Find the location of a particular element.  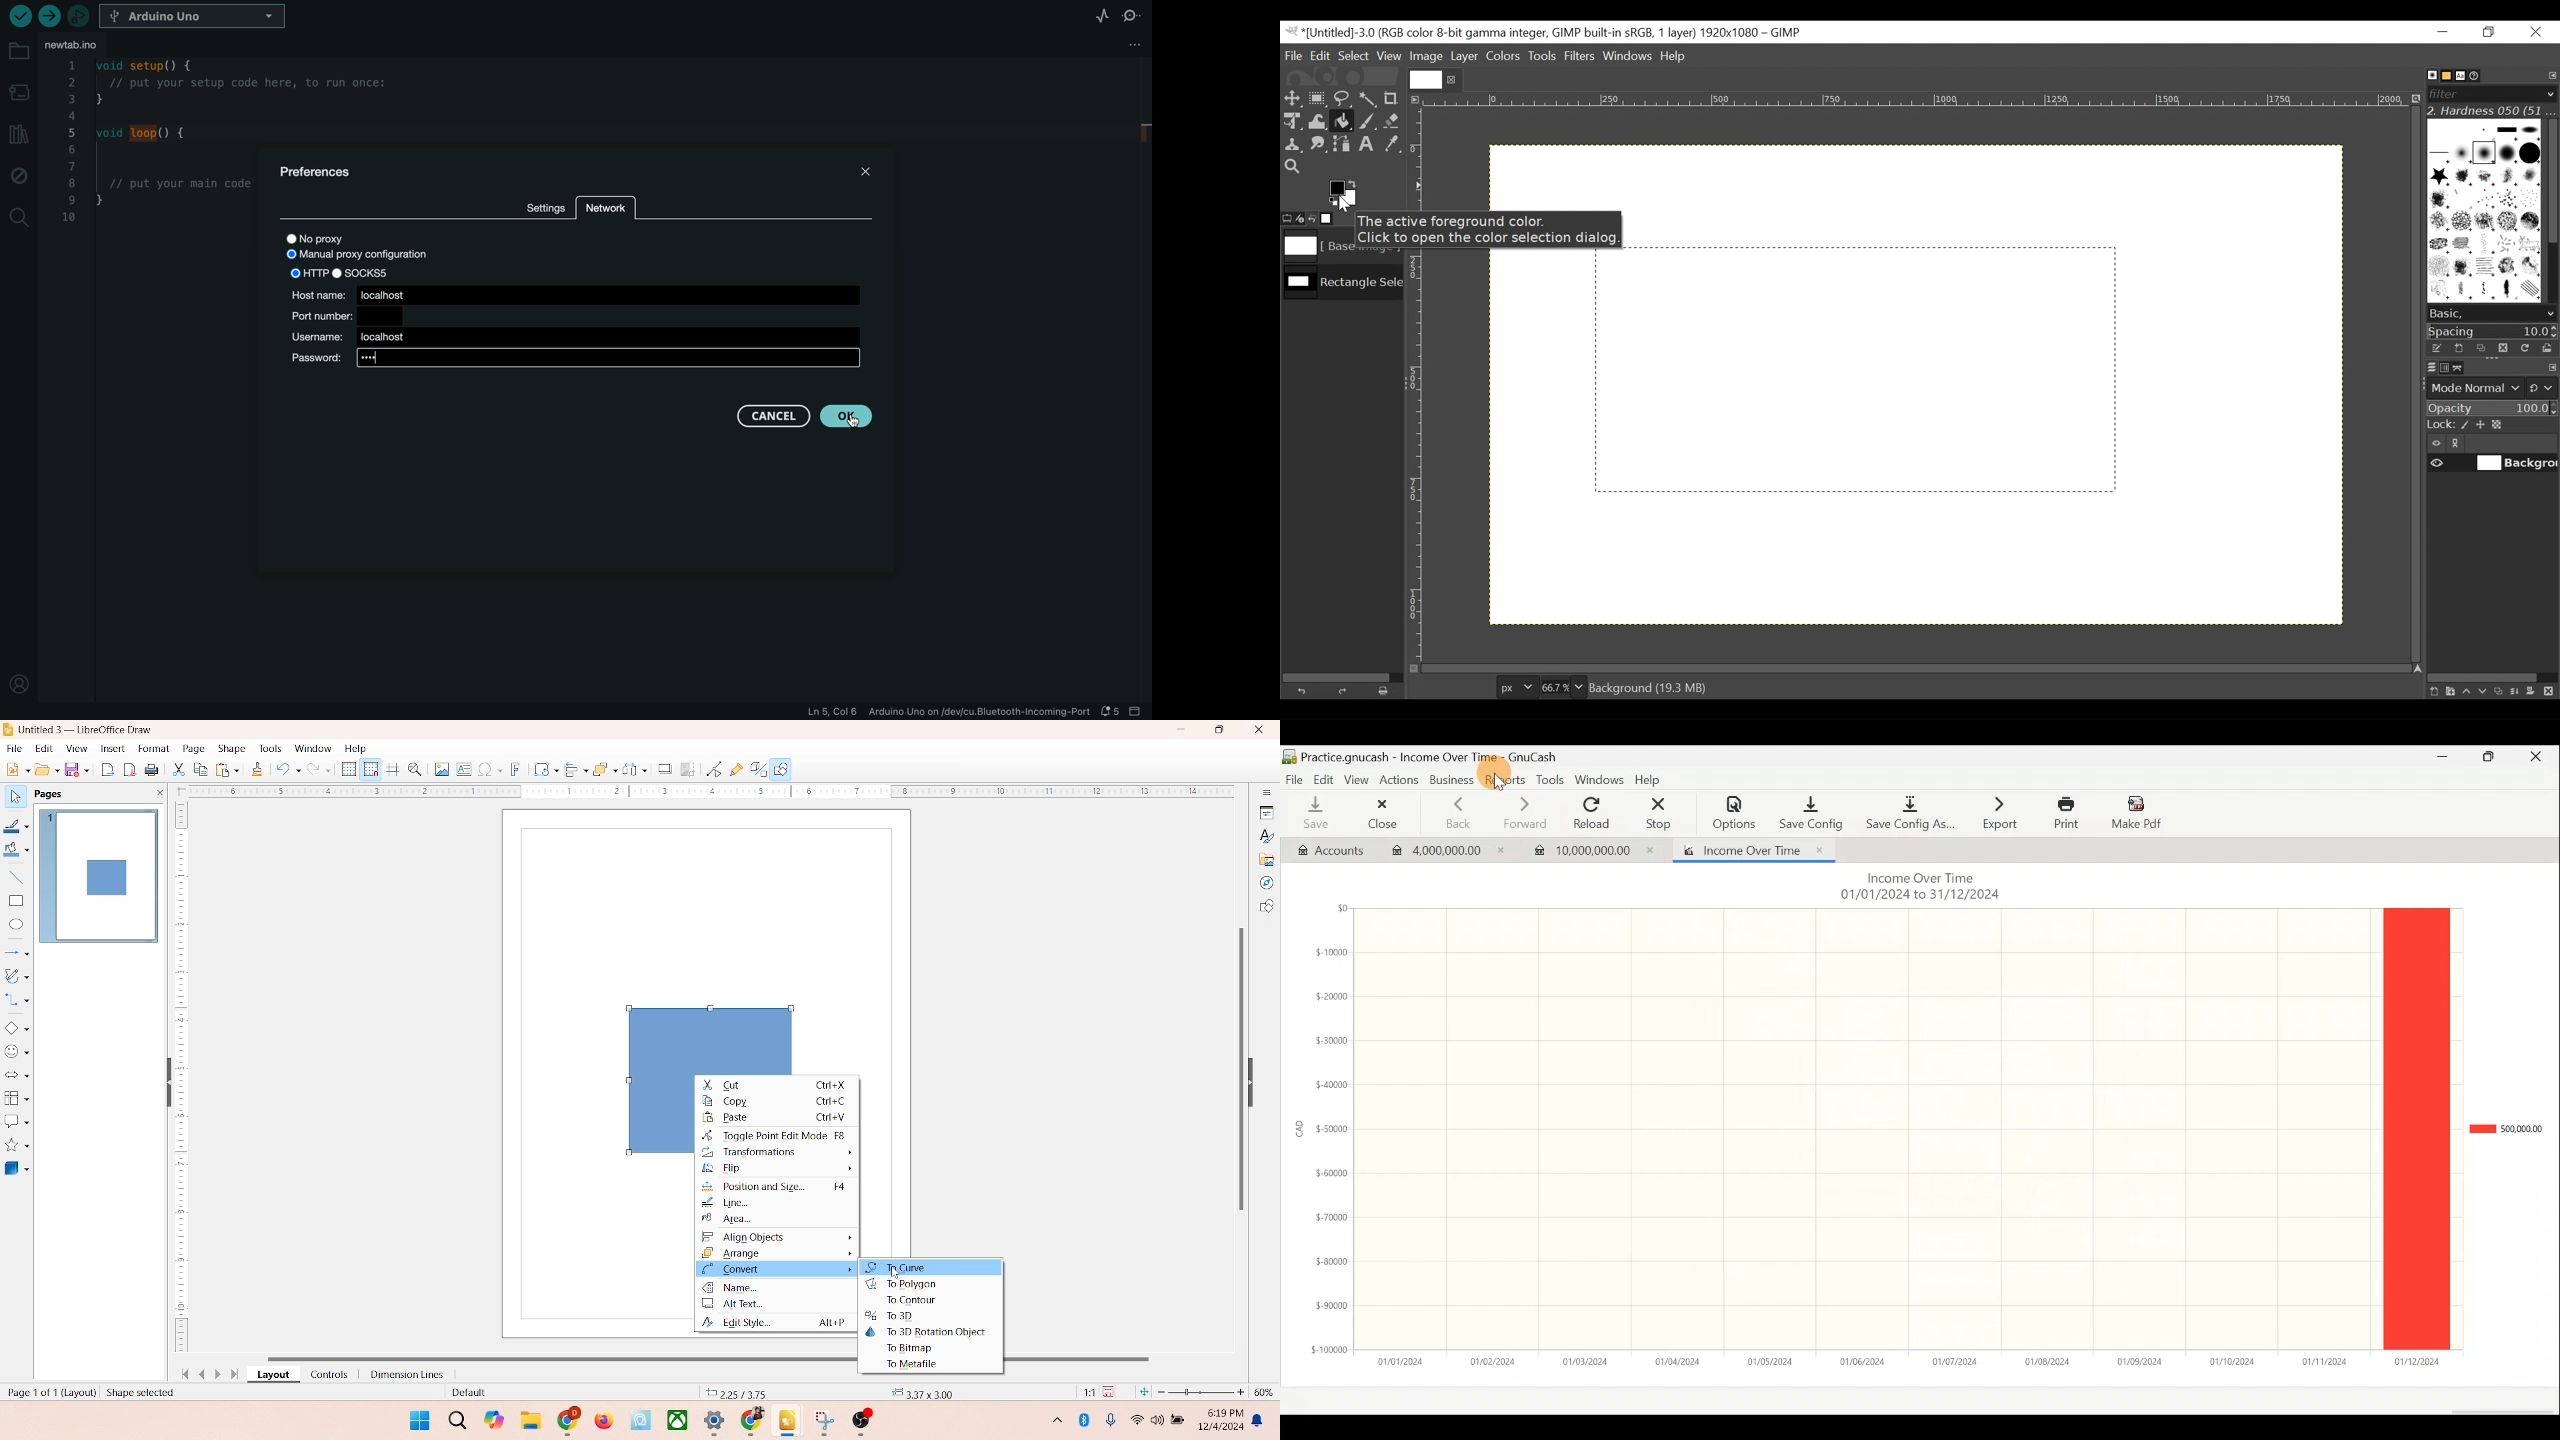

Accounts is located at coordinates (1327, 849).